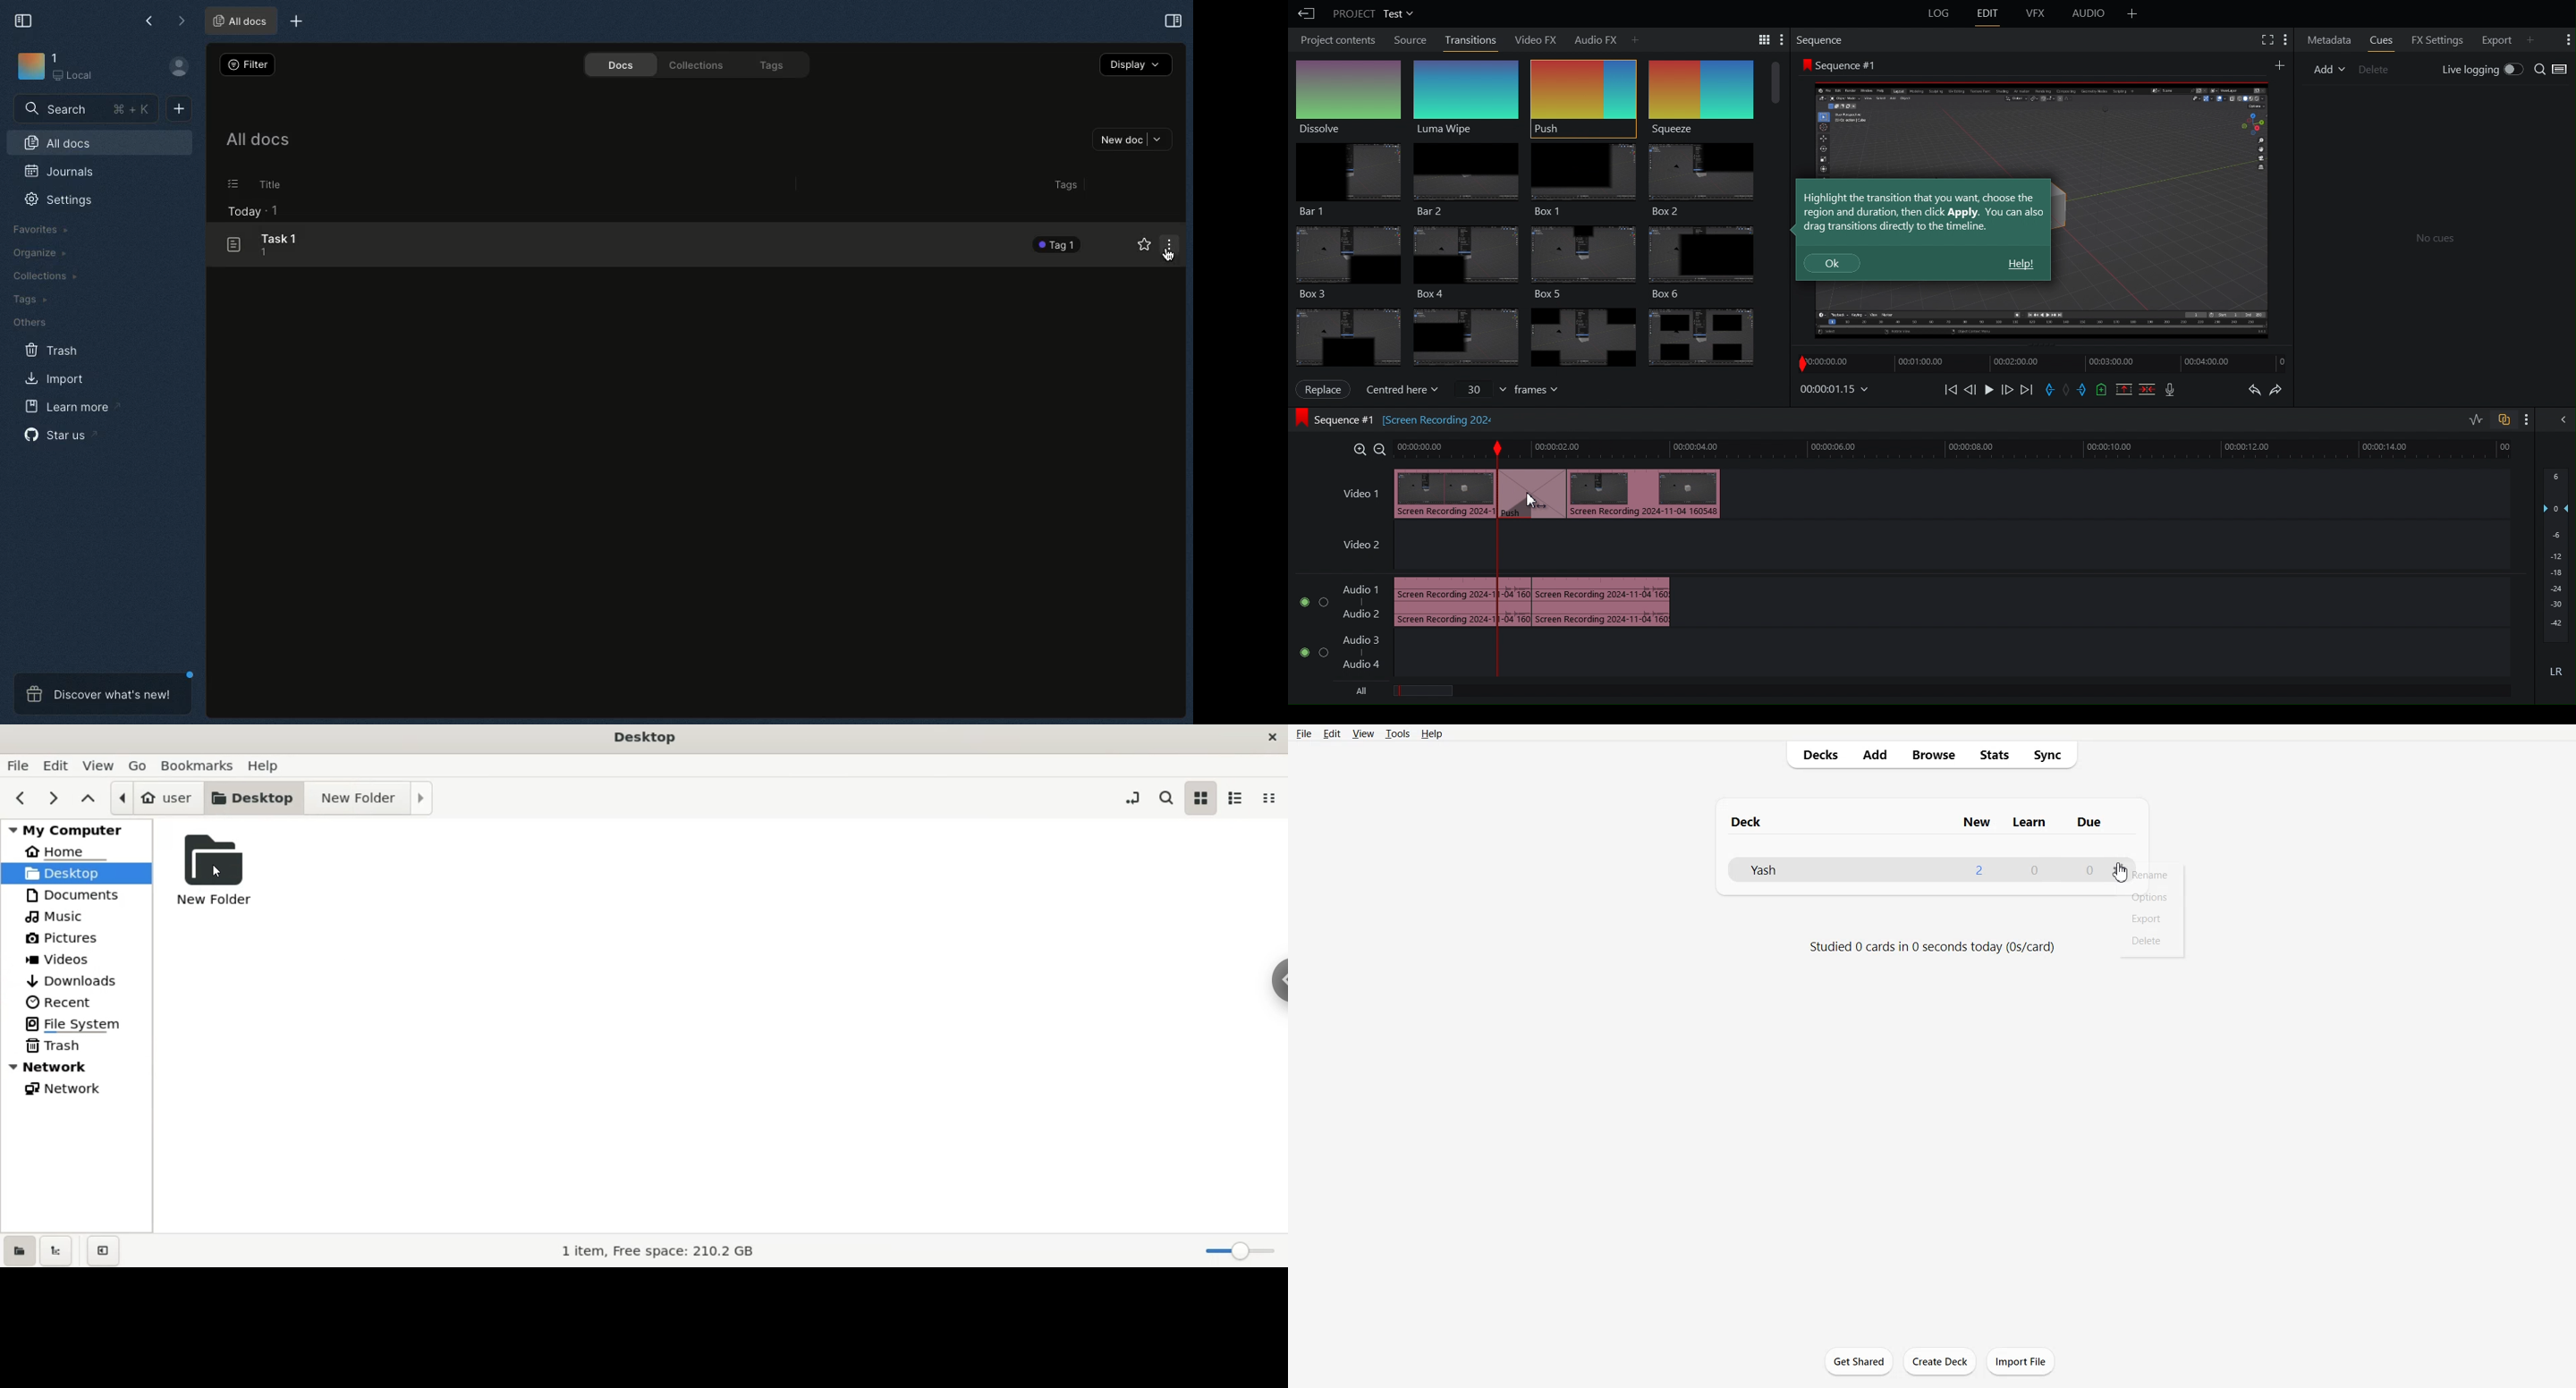 The image size is (2576, 1400). I want to click on pervious, so click(19, 797).